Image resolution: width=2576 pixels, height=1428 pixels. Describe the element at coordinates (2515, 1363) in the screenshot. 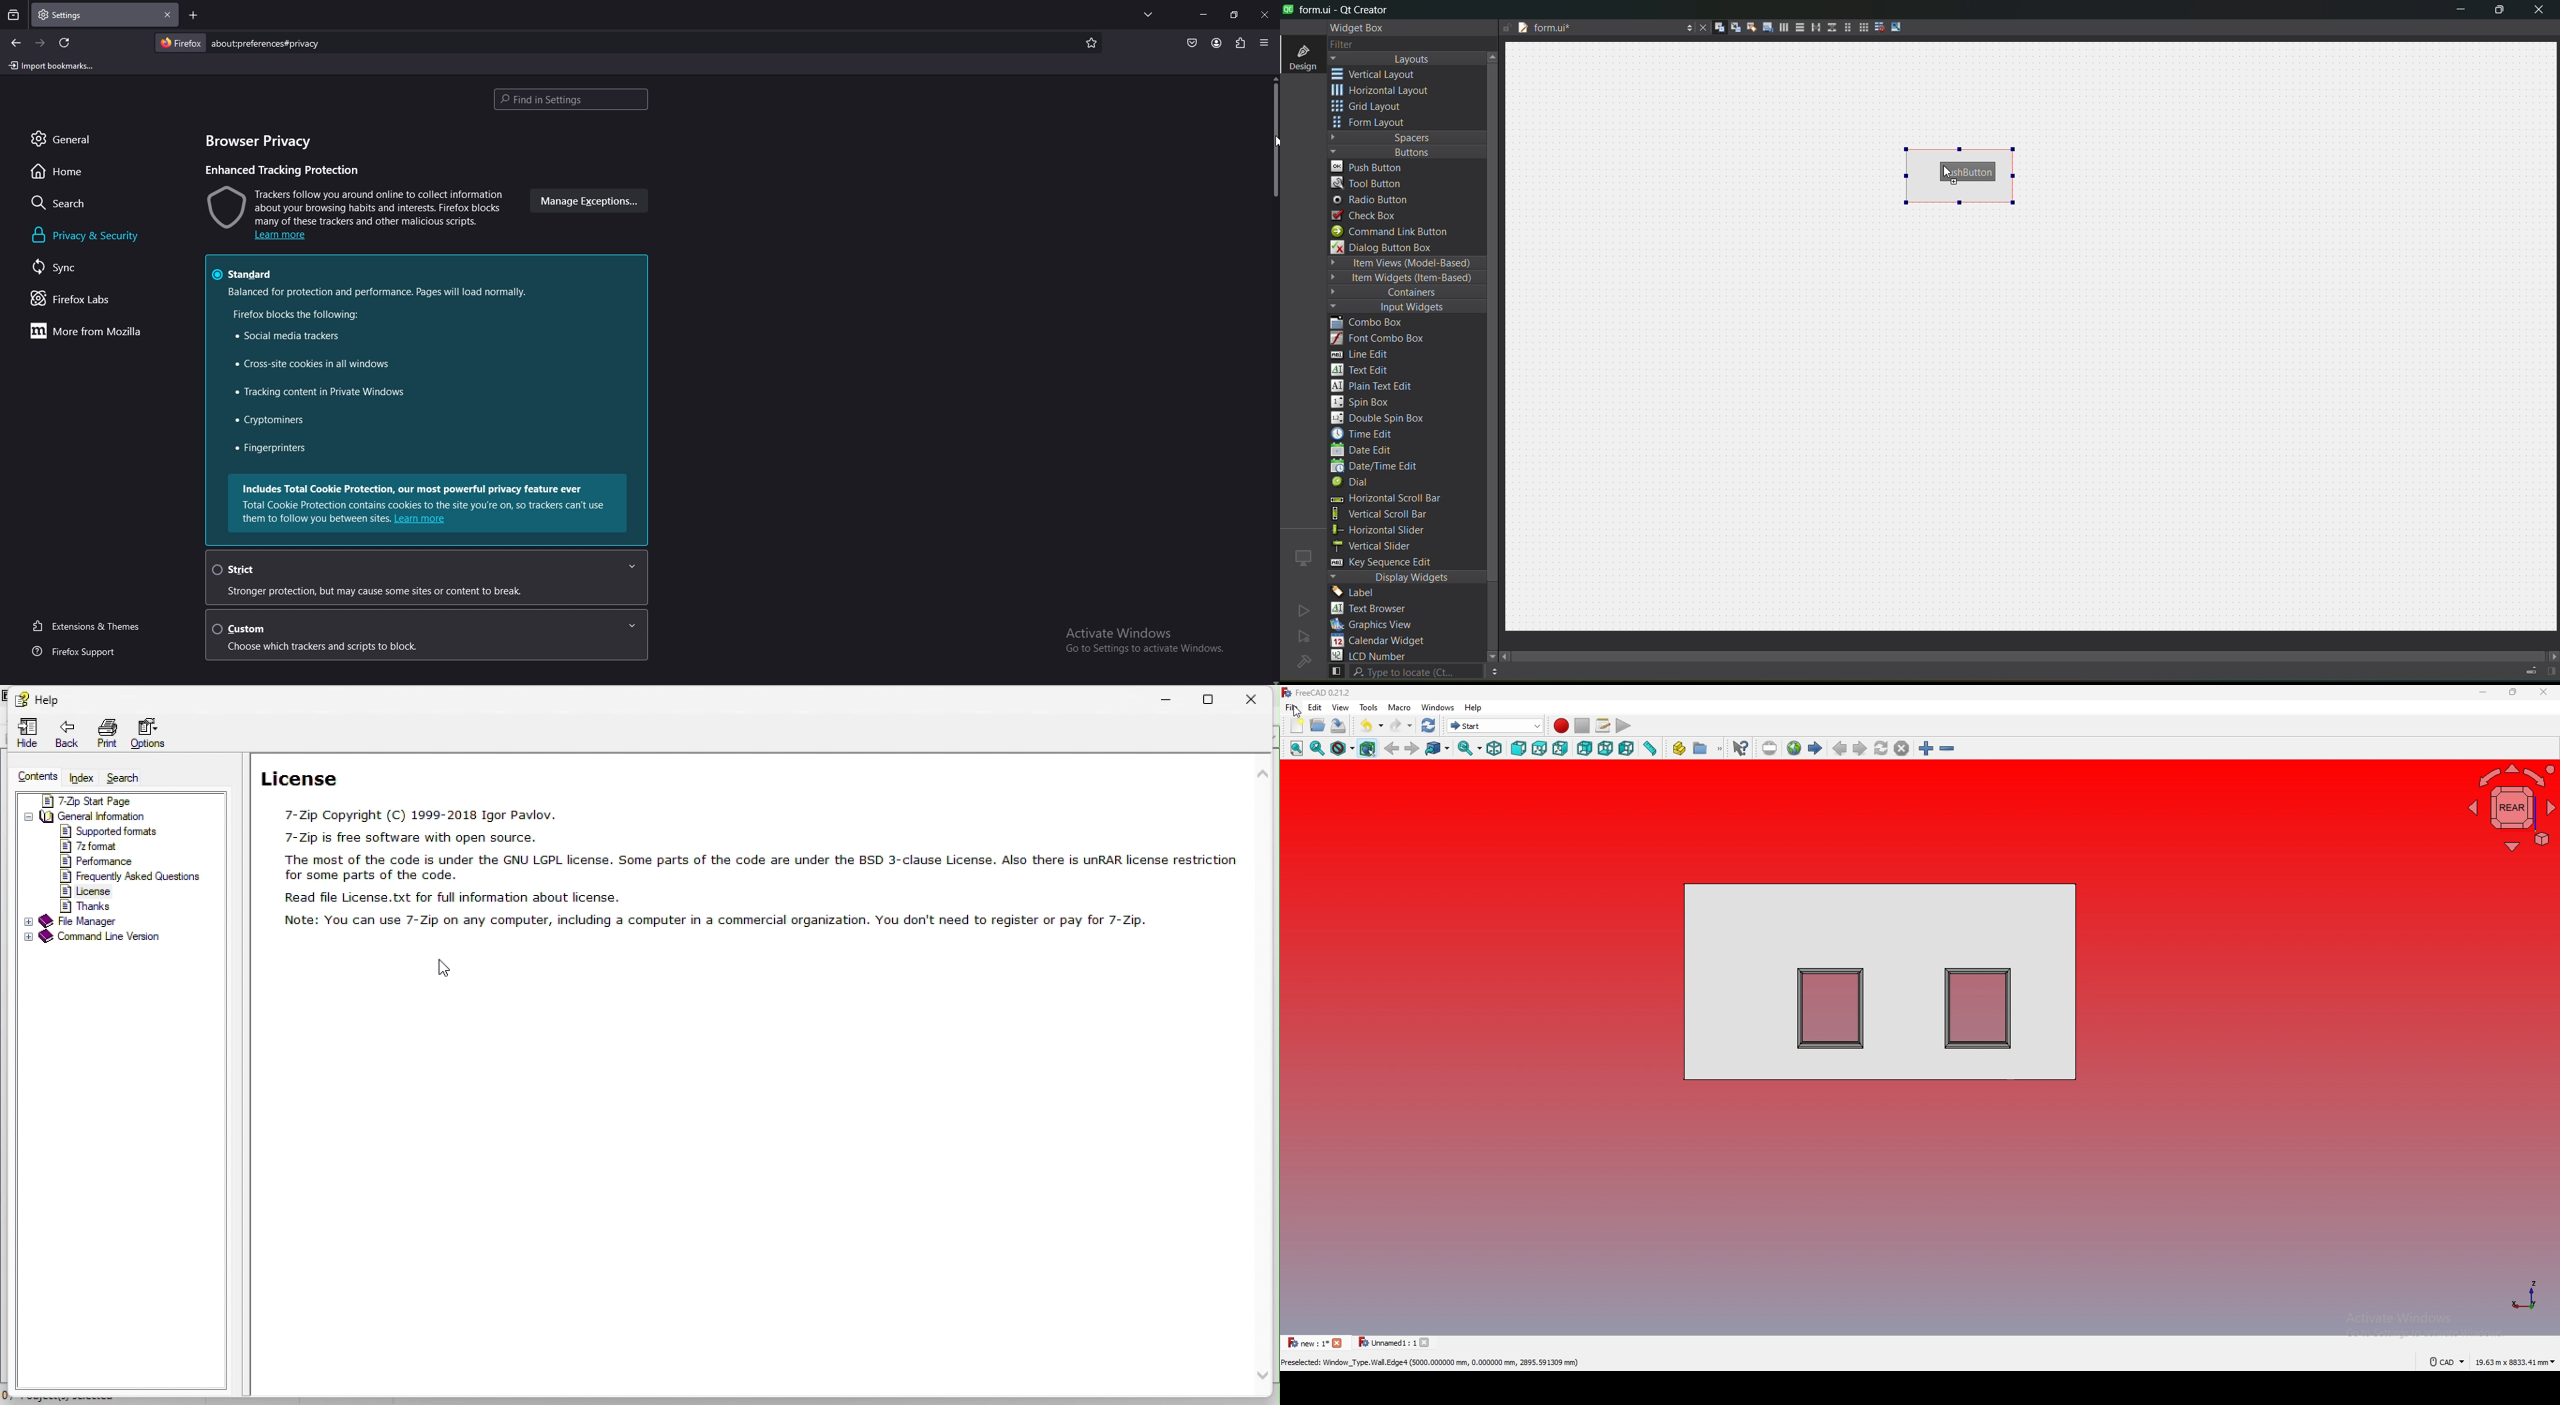

I see `dimensions` at that location.